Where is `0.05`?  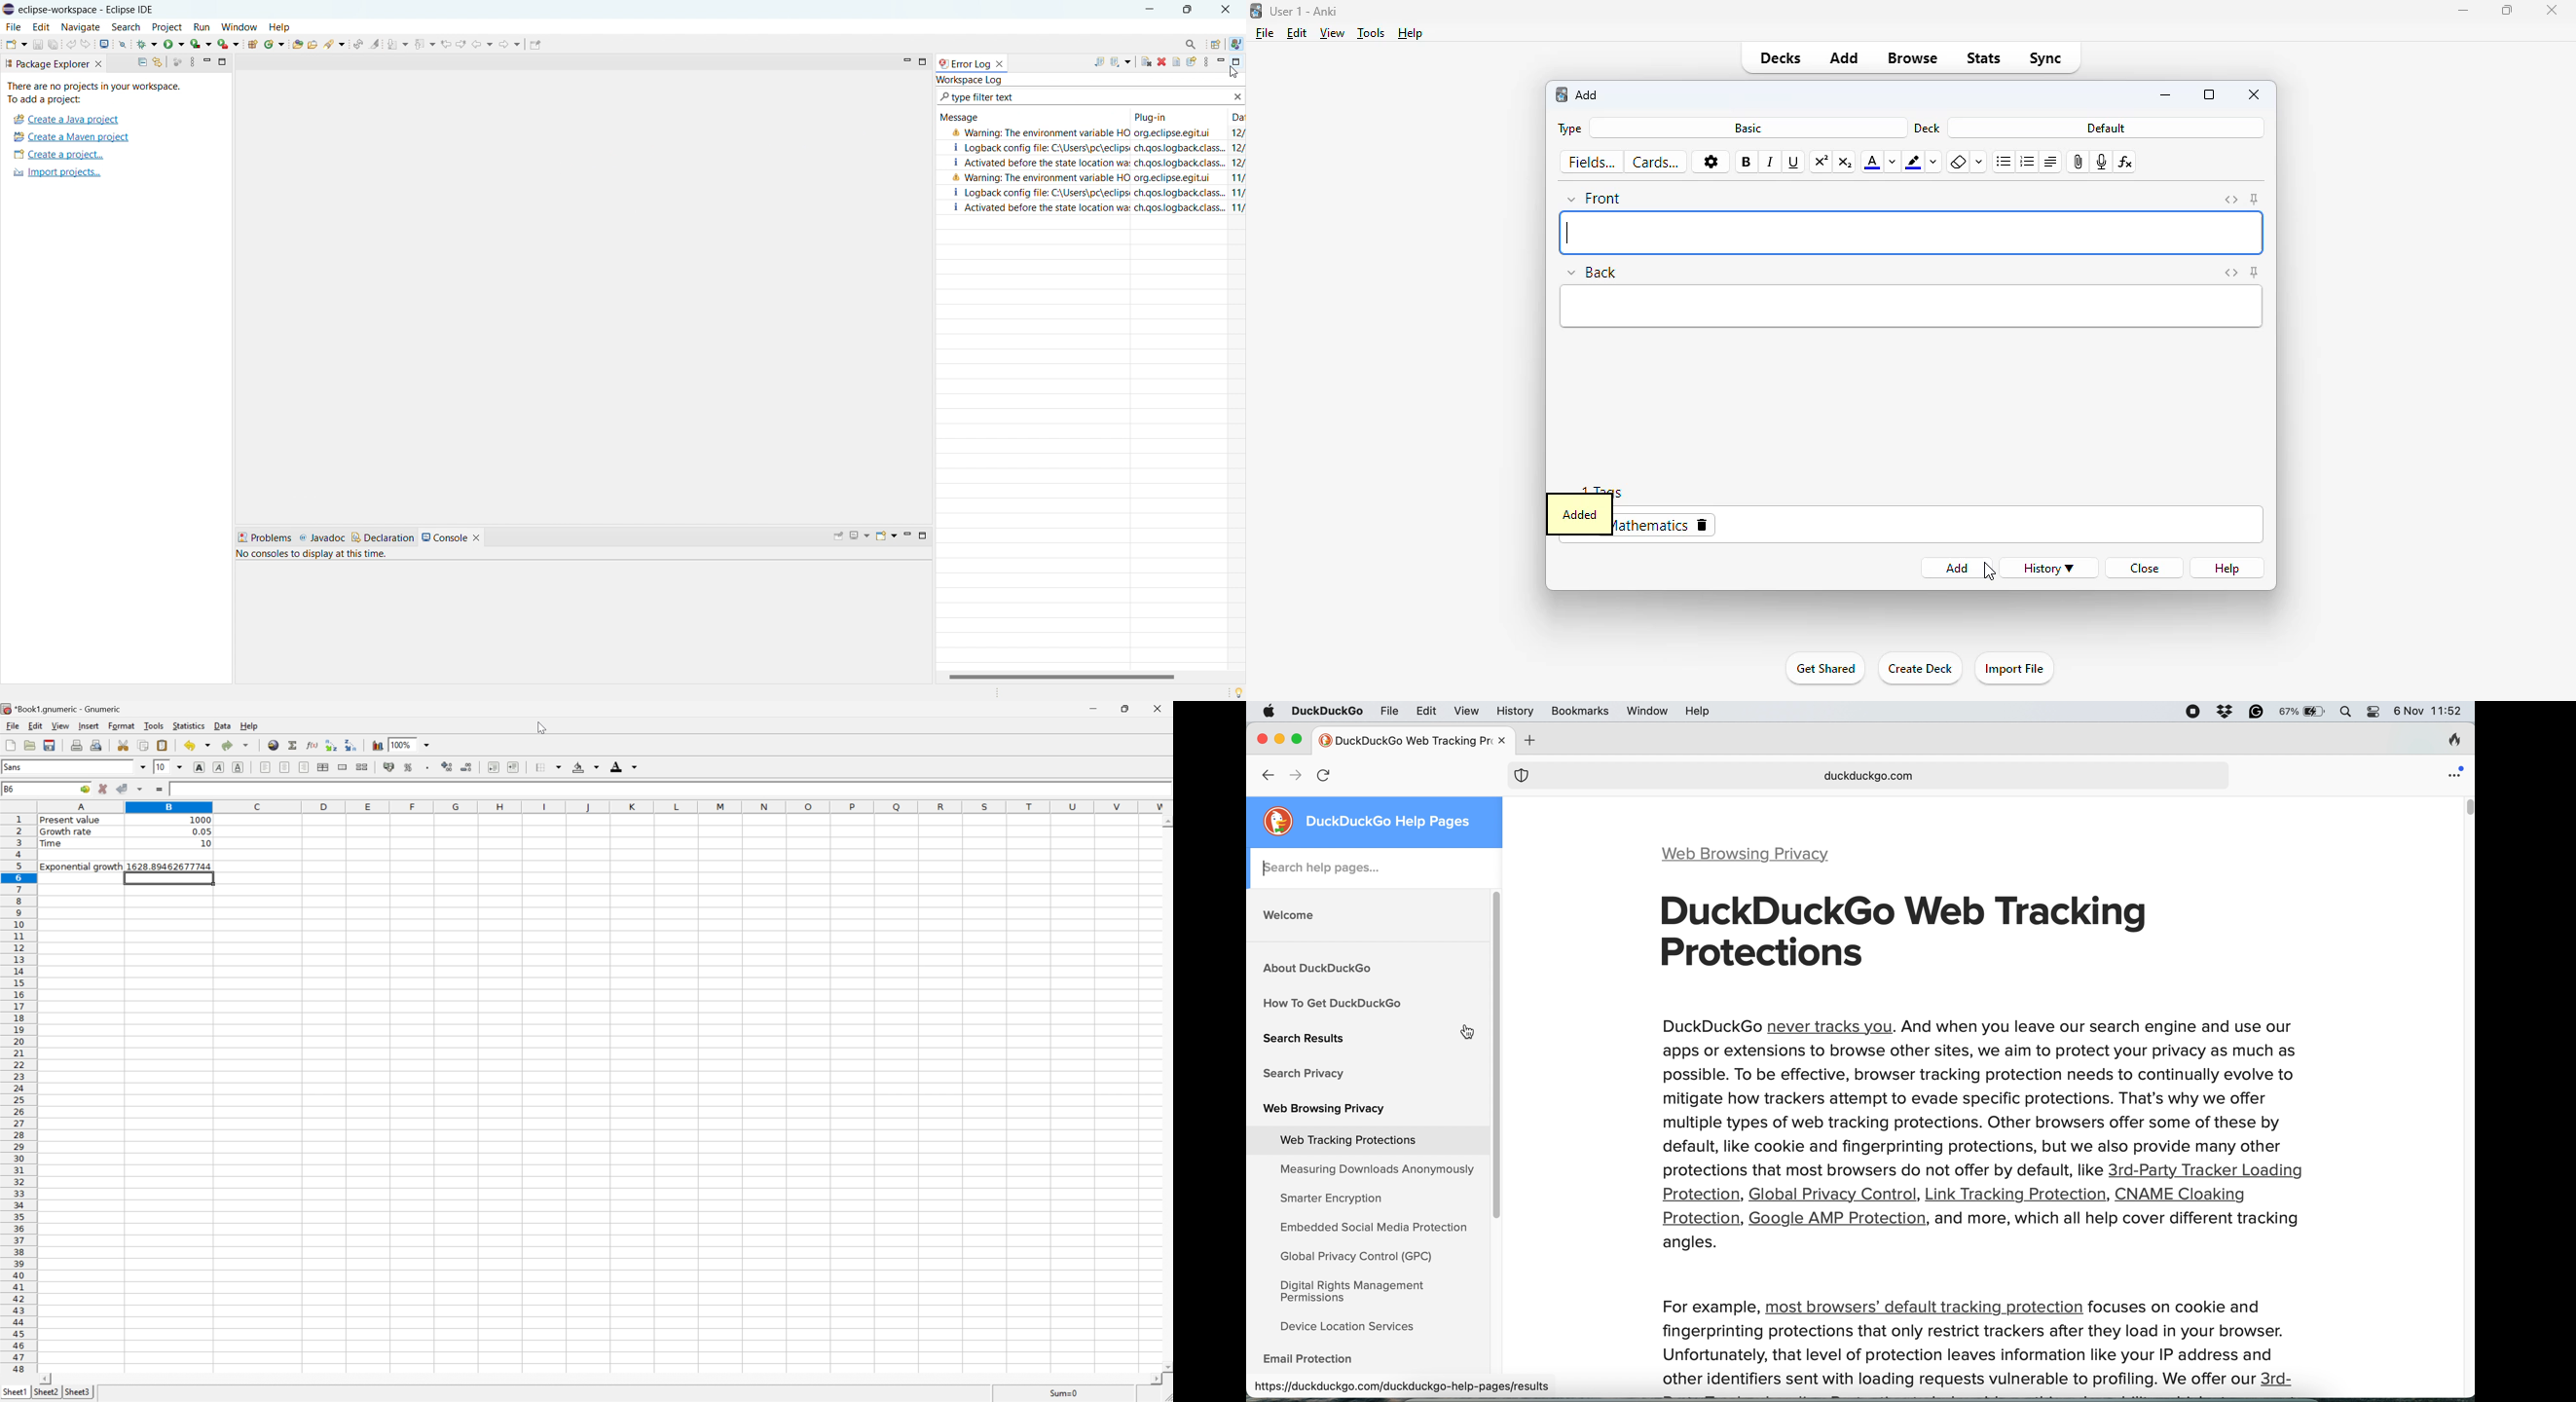 0.05 is located at coordinates (200, 831).